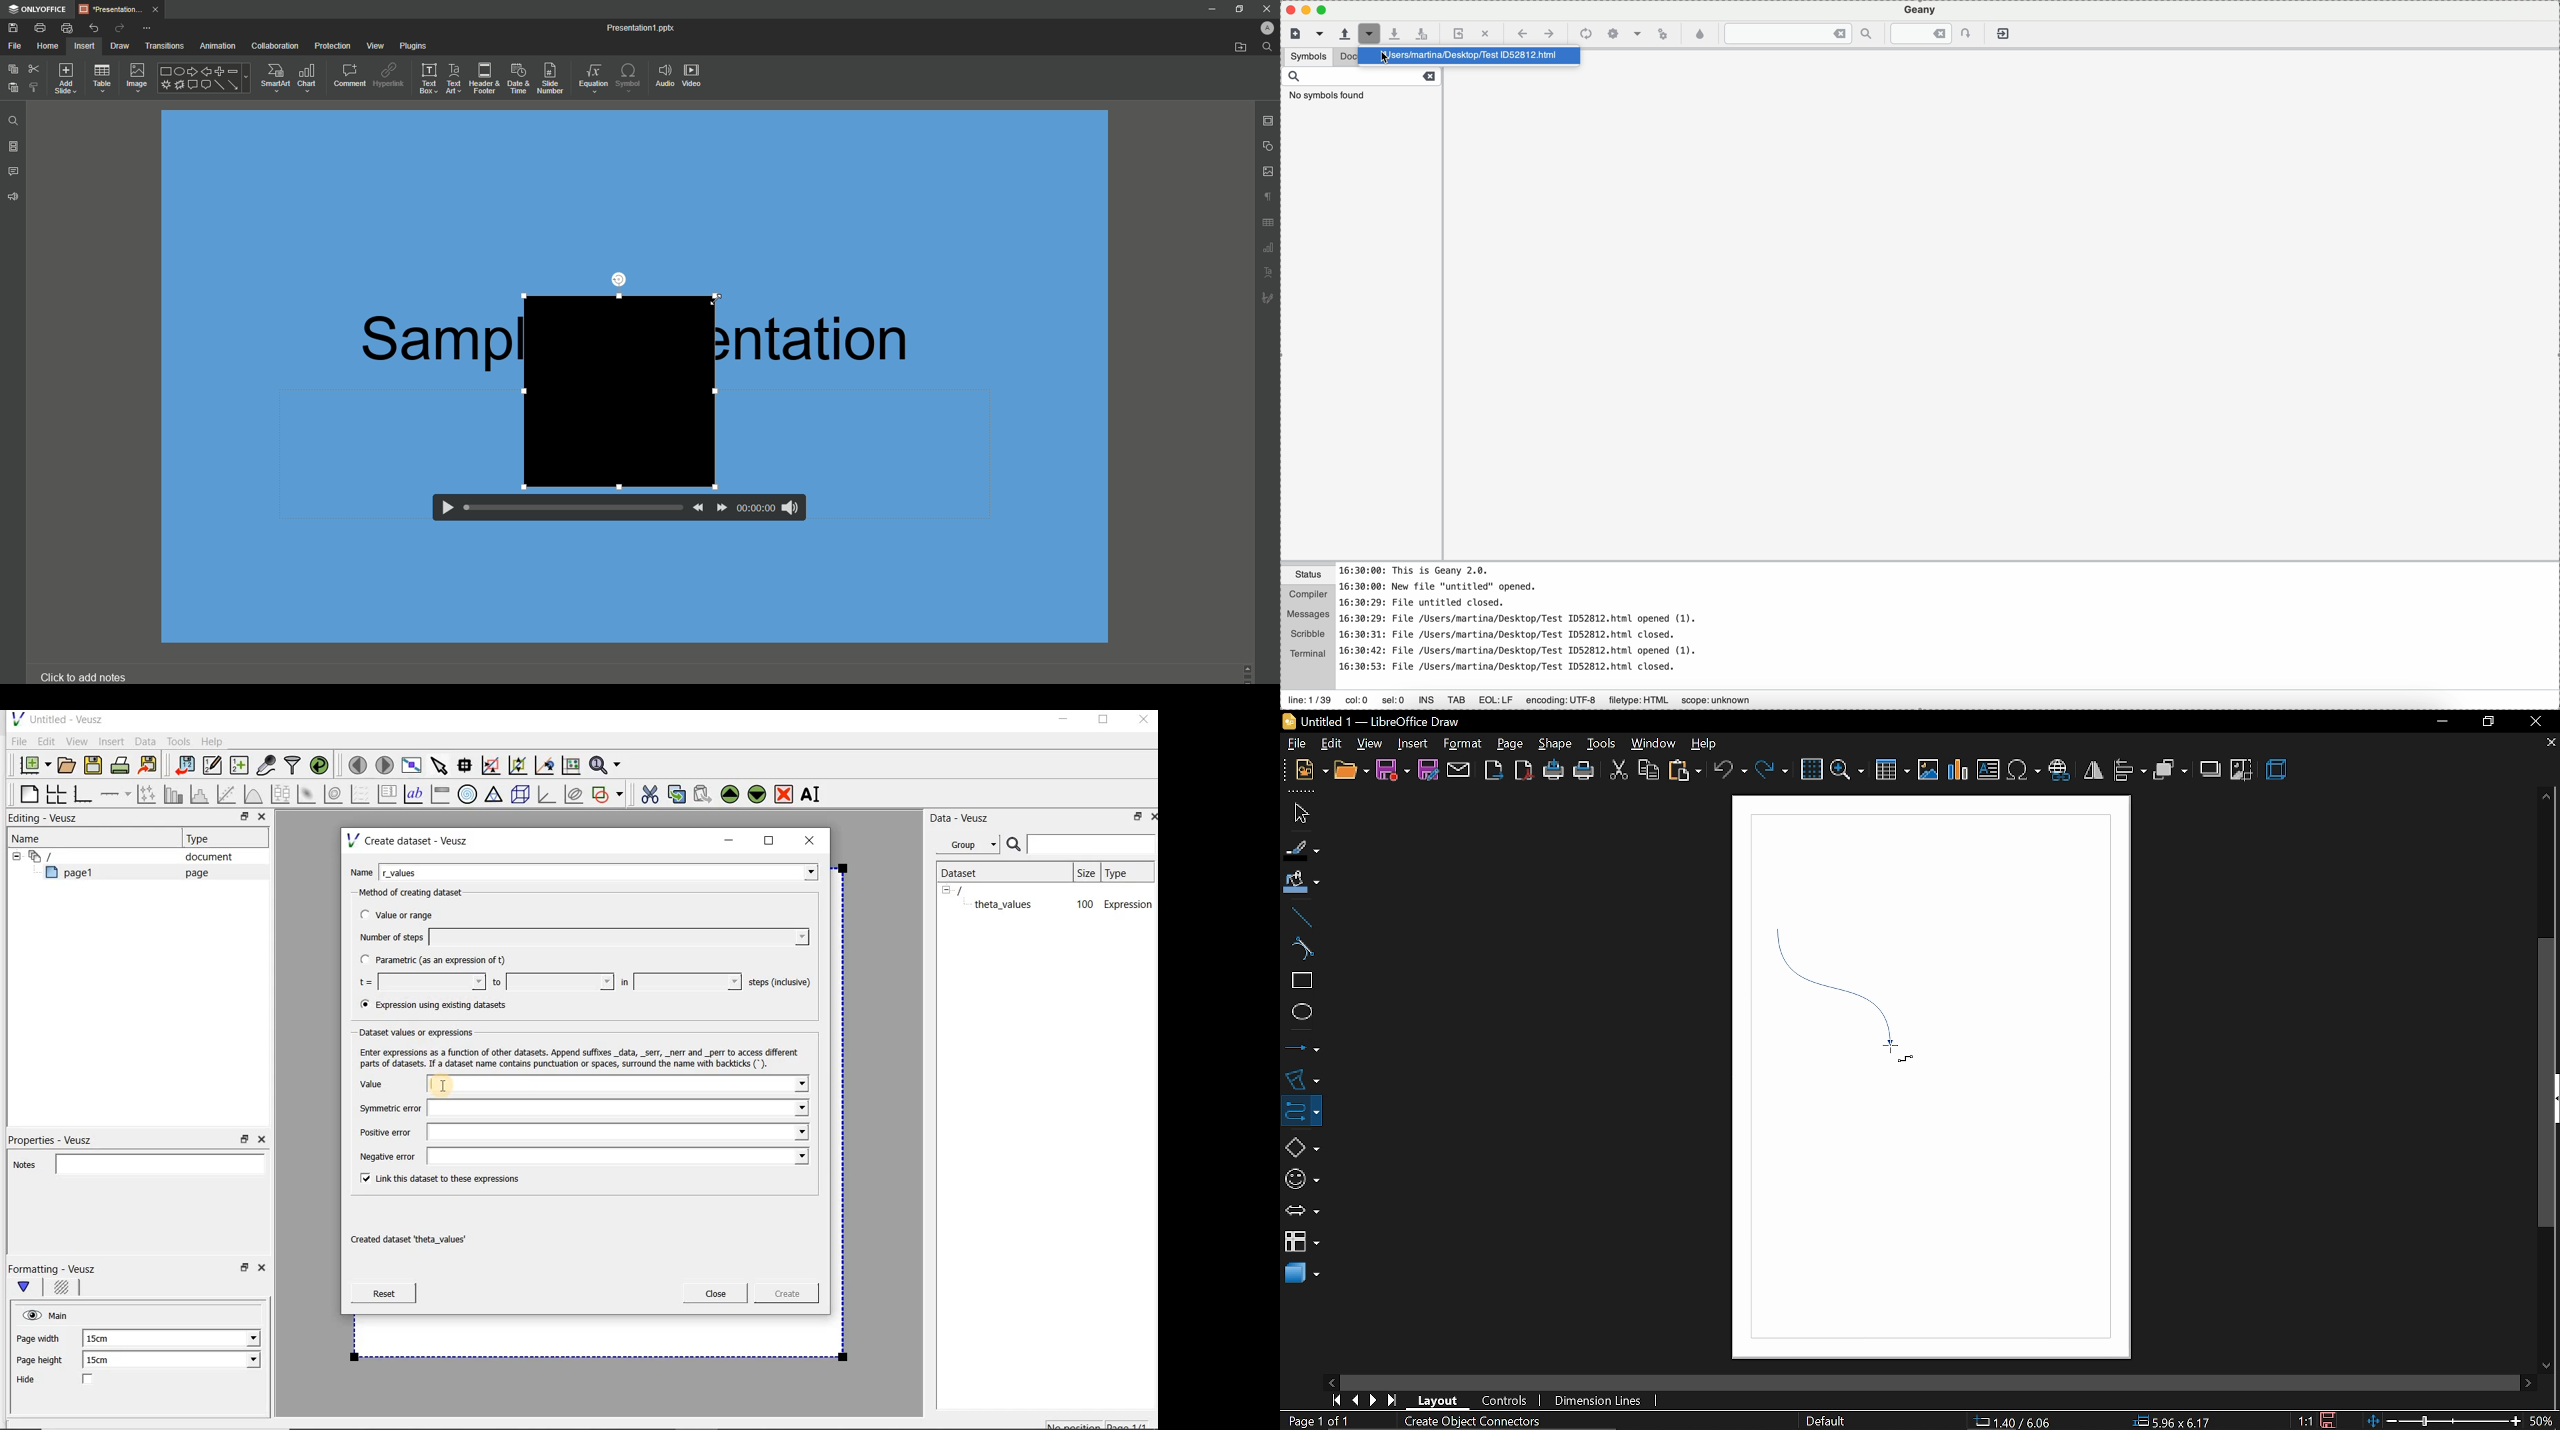  I want to click on plot bar charts, so click(174, 794).